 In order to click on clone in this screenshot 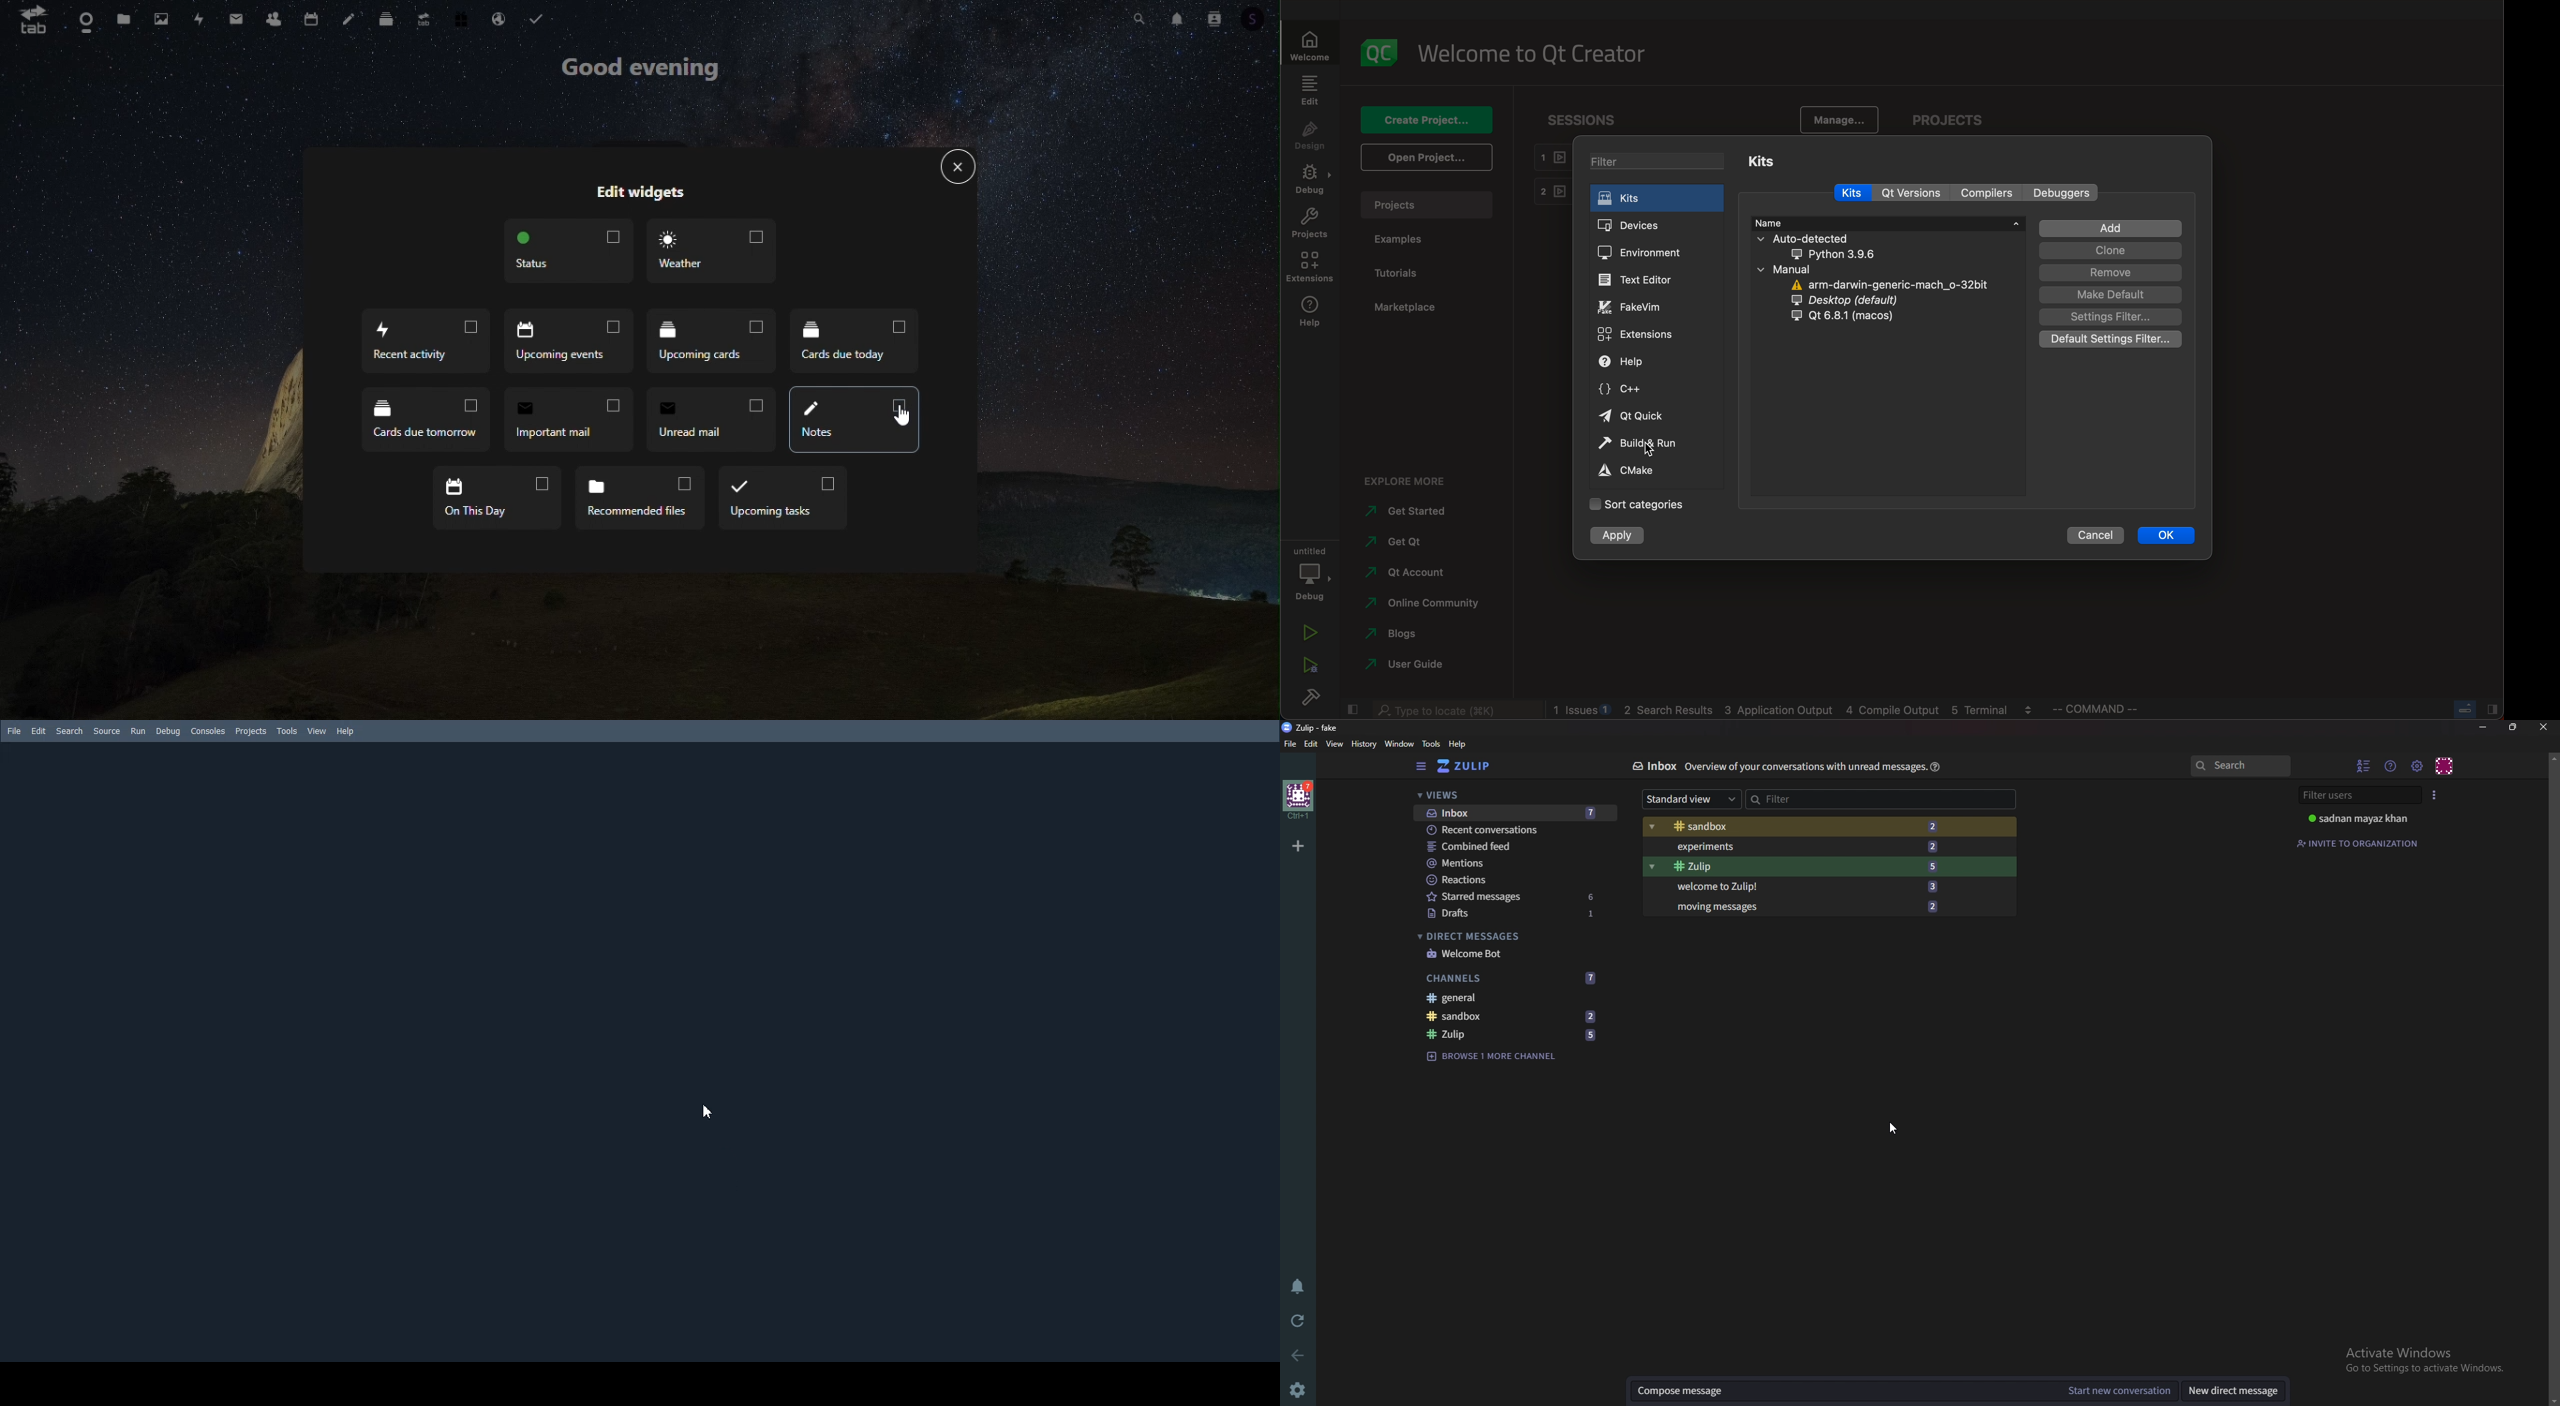, I will do `click(2110, 250)`.